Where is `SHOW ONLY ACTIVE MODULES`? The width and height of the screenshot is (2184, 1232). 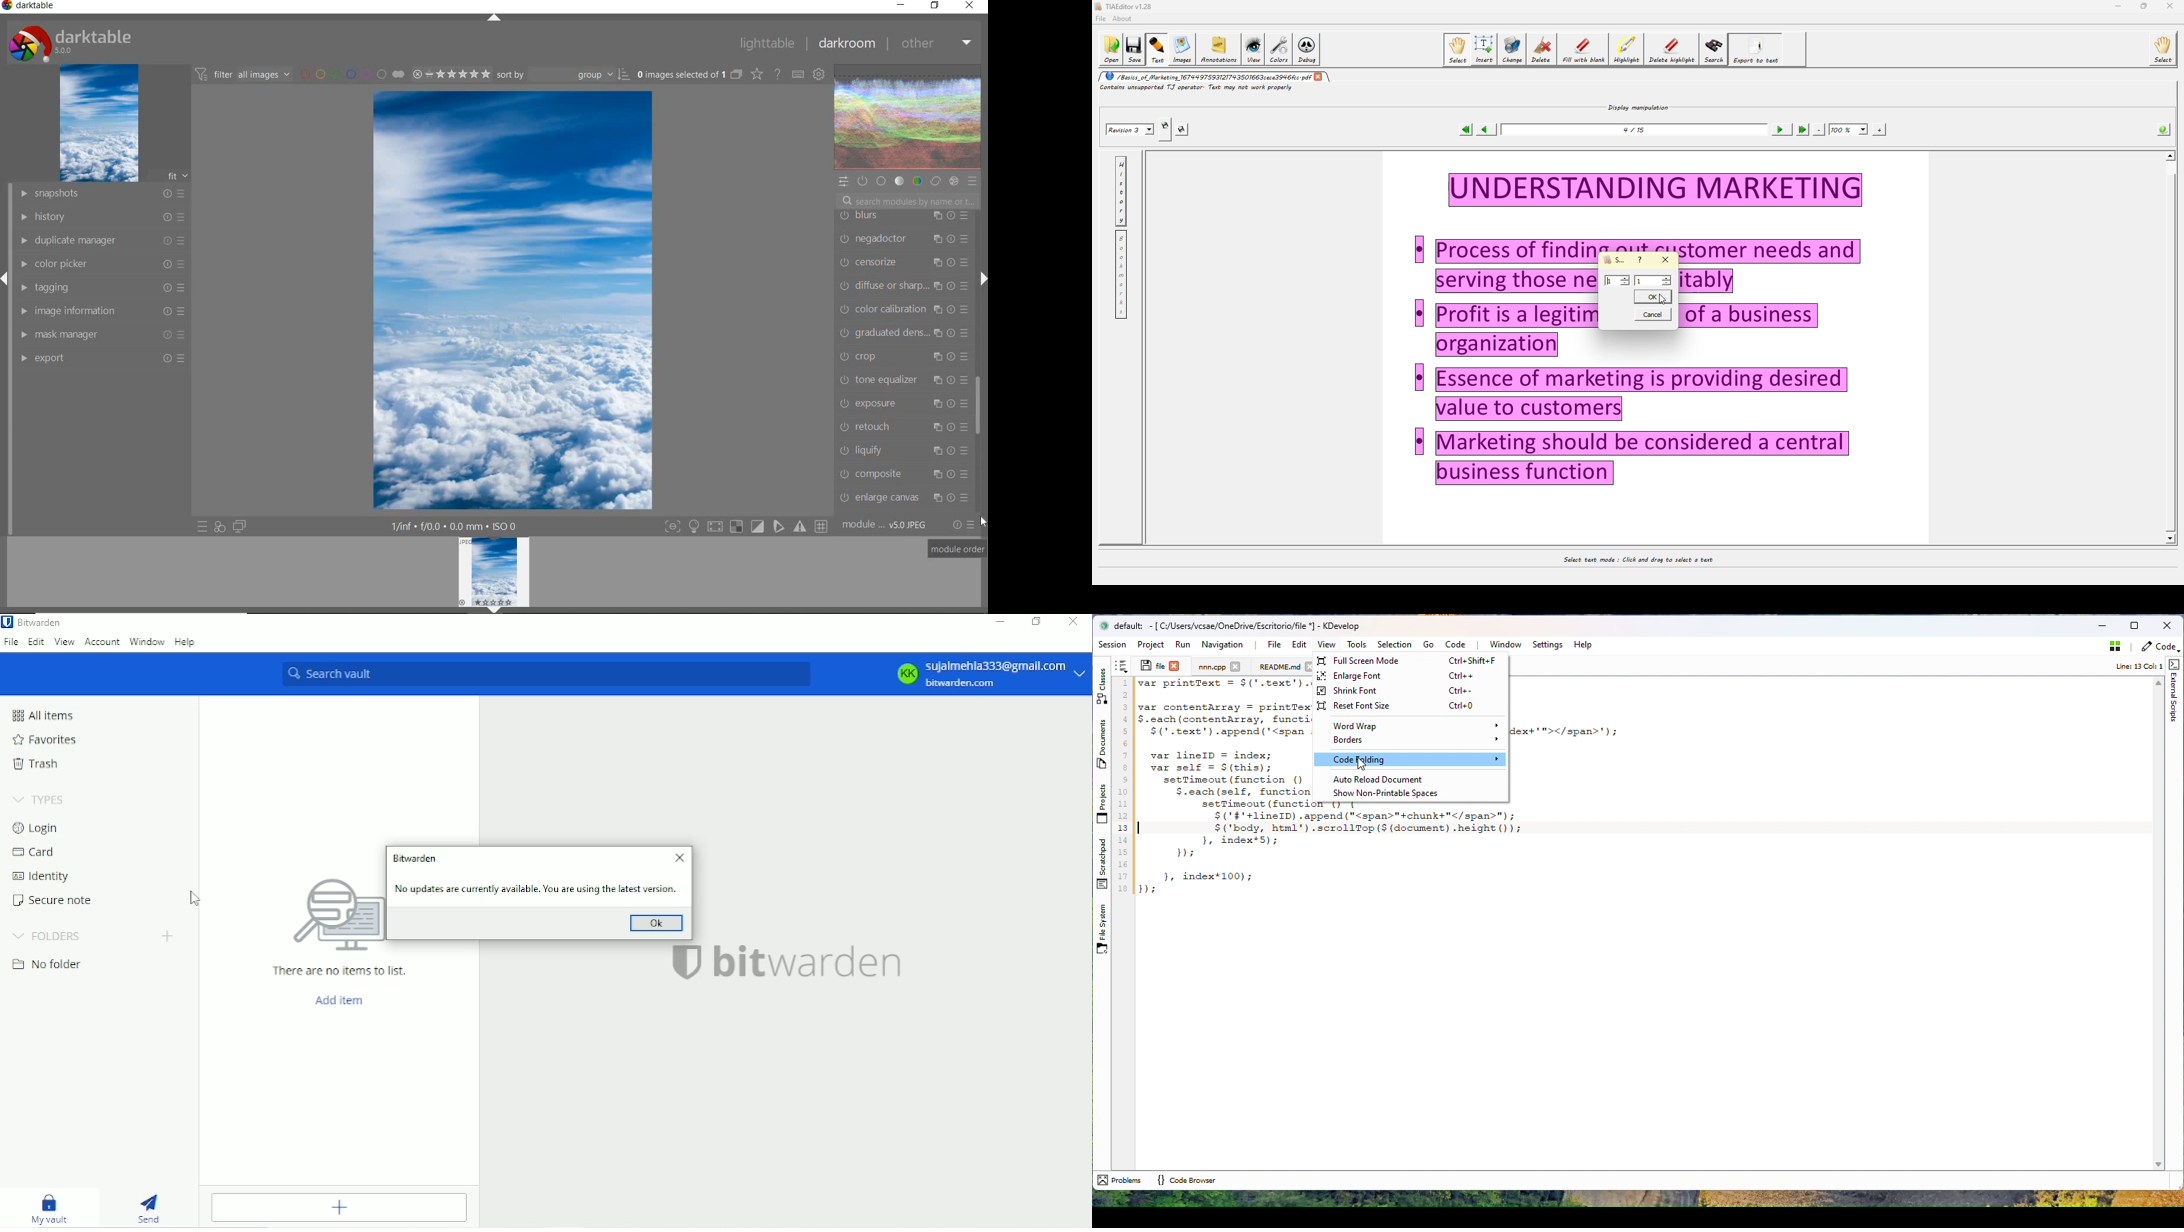 SHOW ONLY ACTIVE MODULES is located at coordinates (863, 181).